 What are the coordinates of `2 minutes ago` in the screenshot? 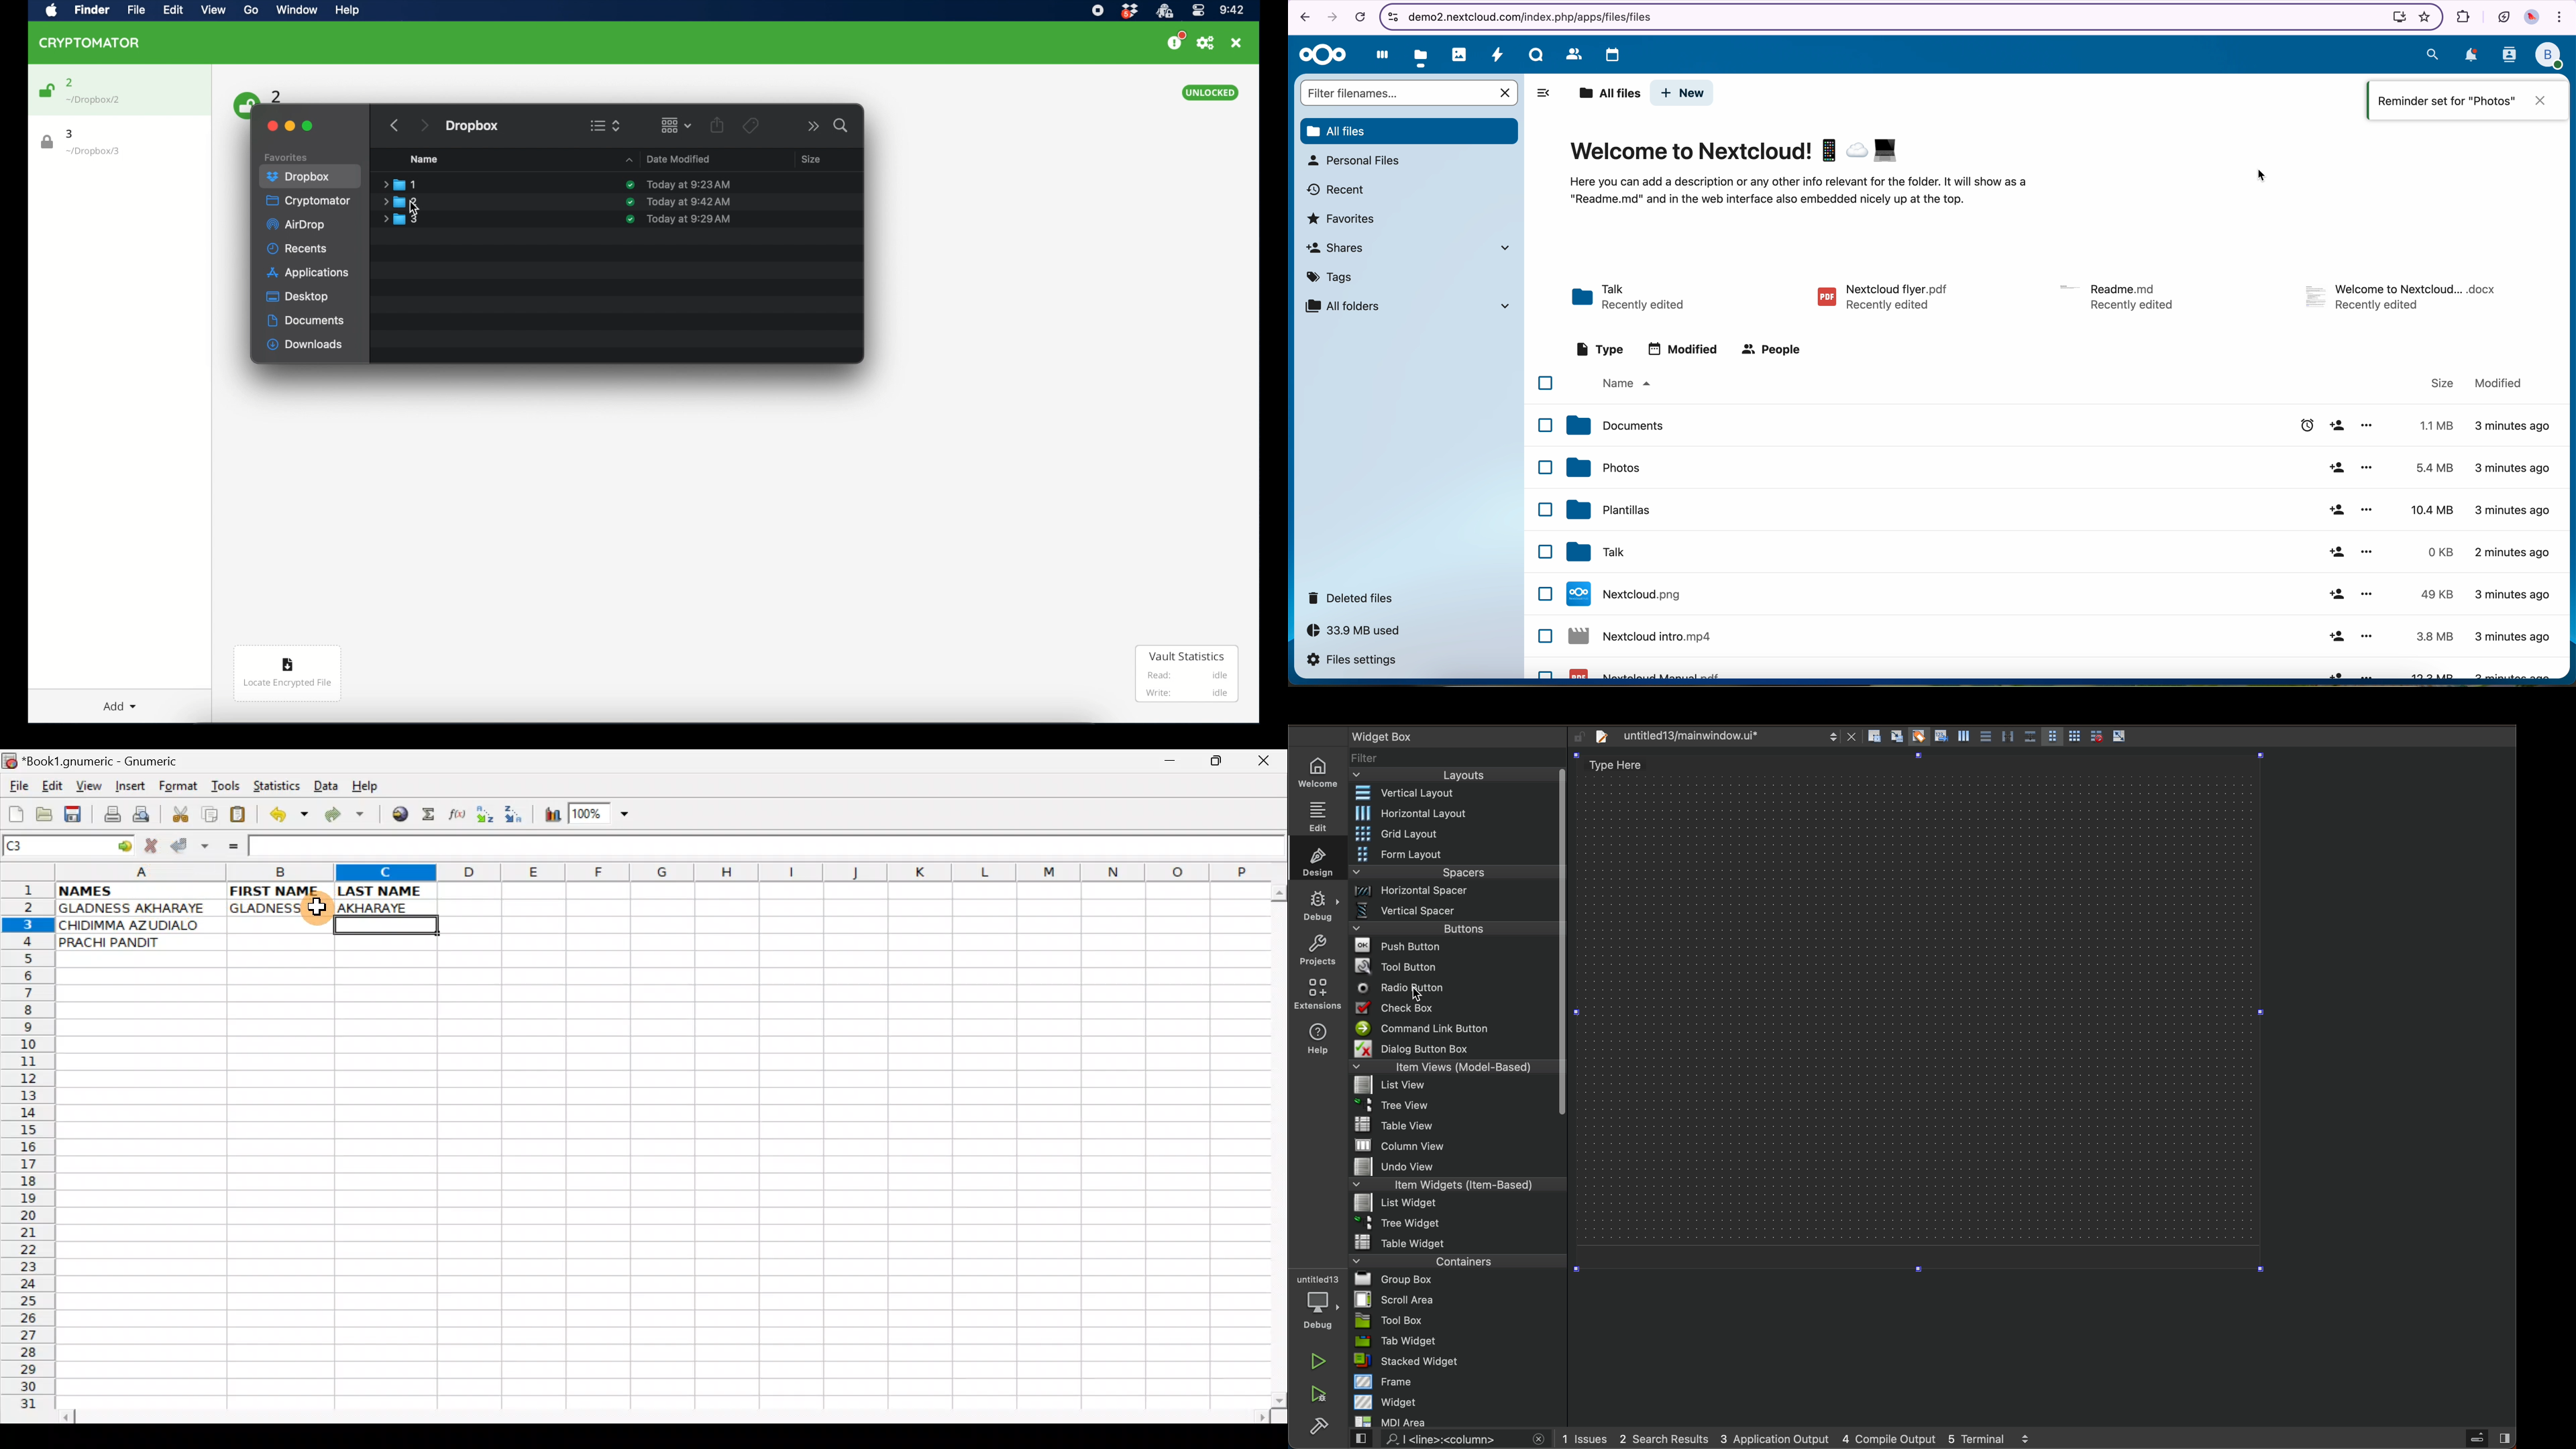 It's located at (2513, 555).